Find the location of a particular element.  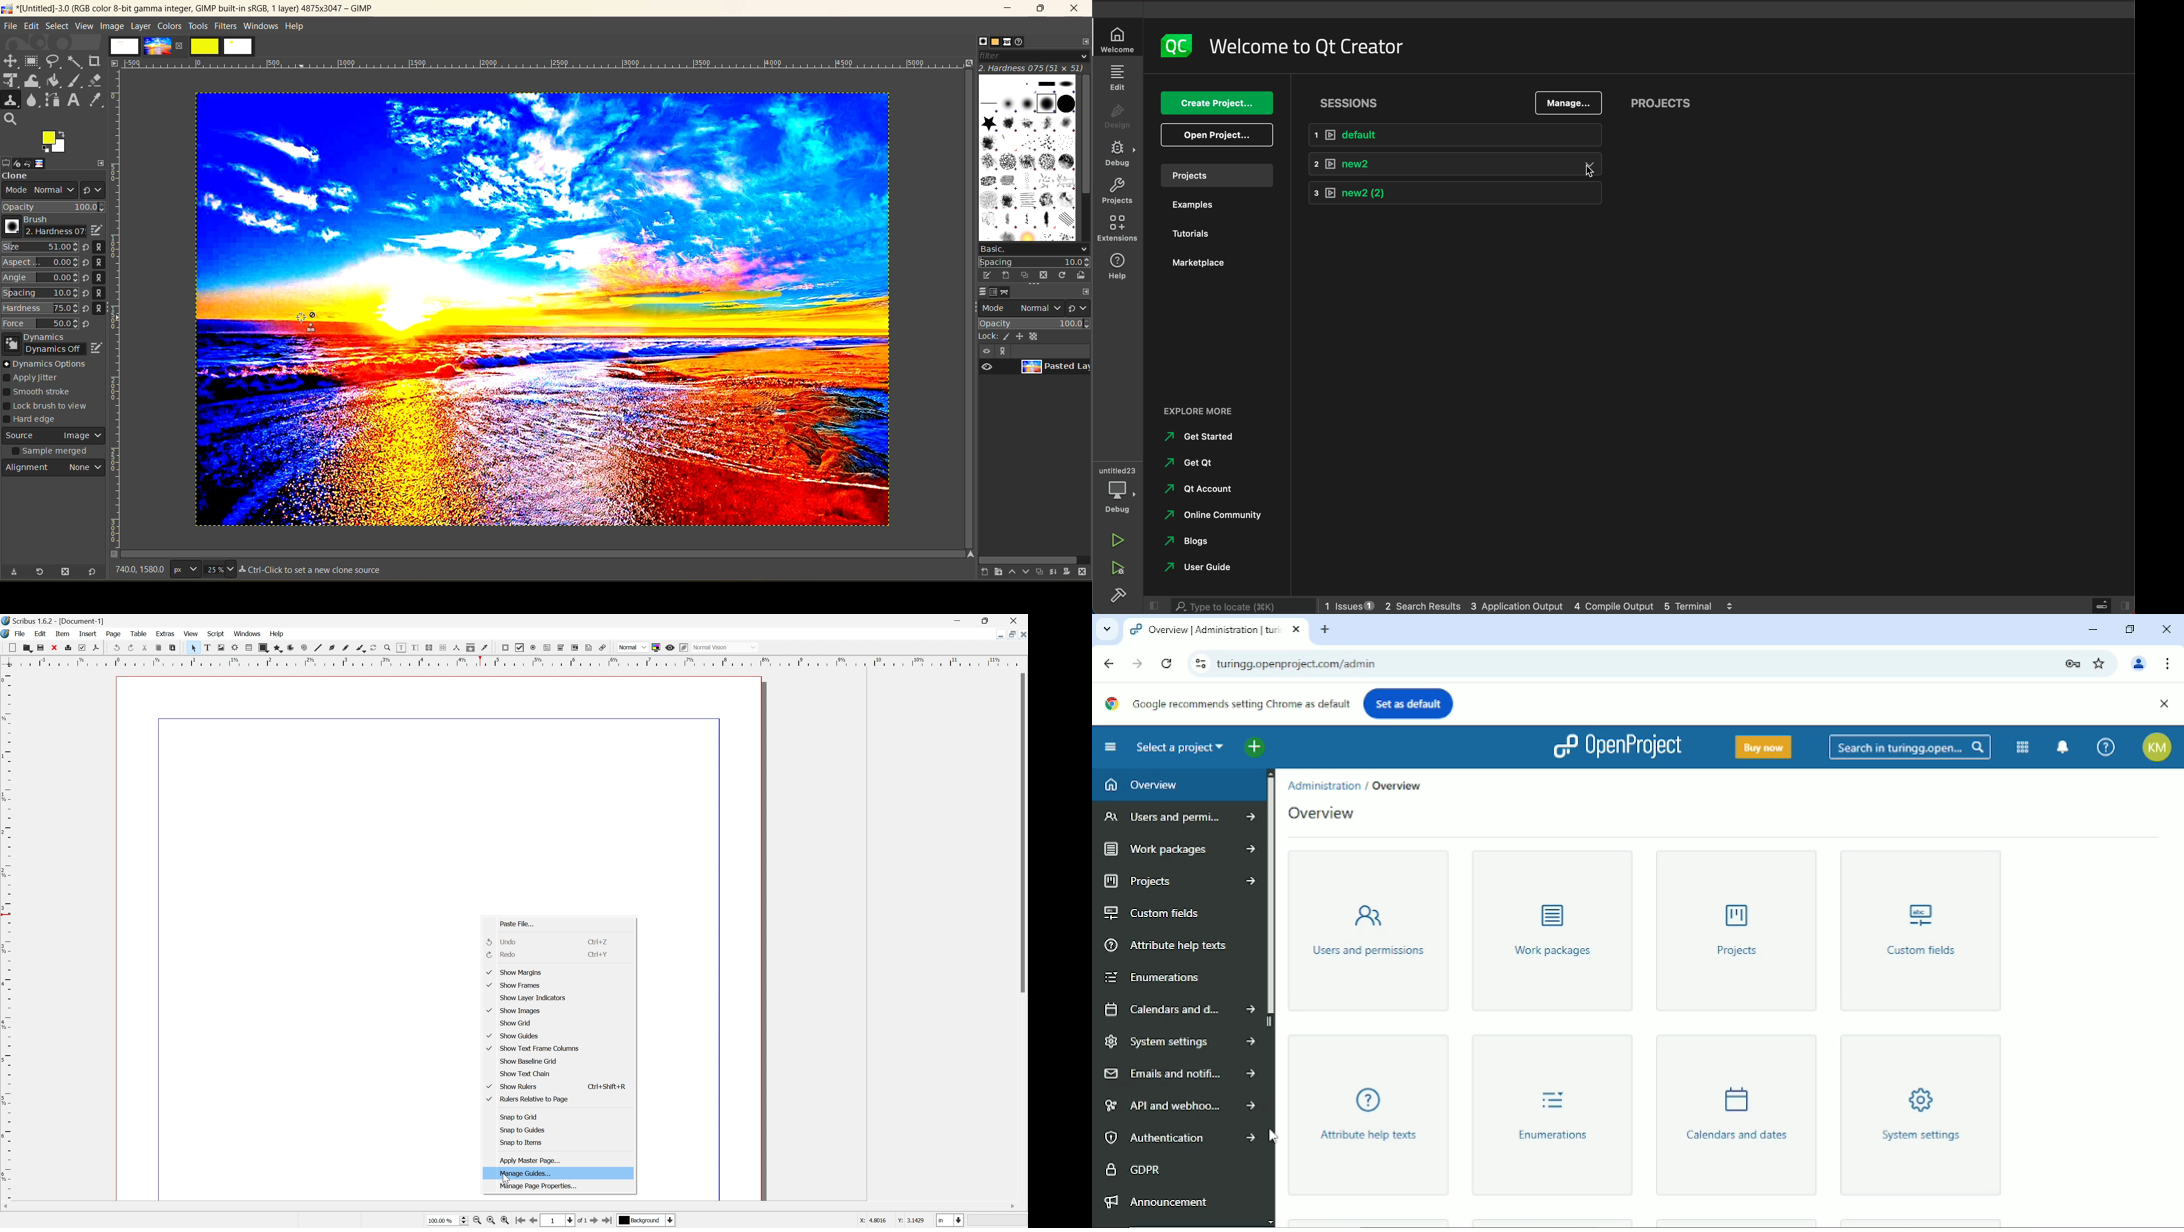

fuzzy text is located at coordinates (76, 61).